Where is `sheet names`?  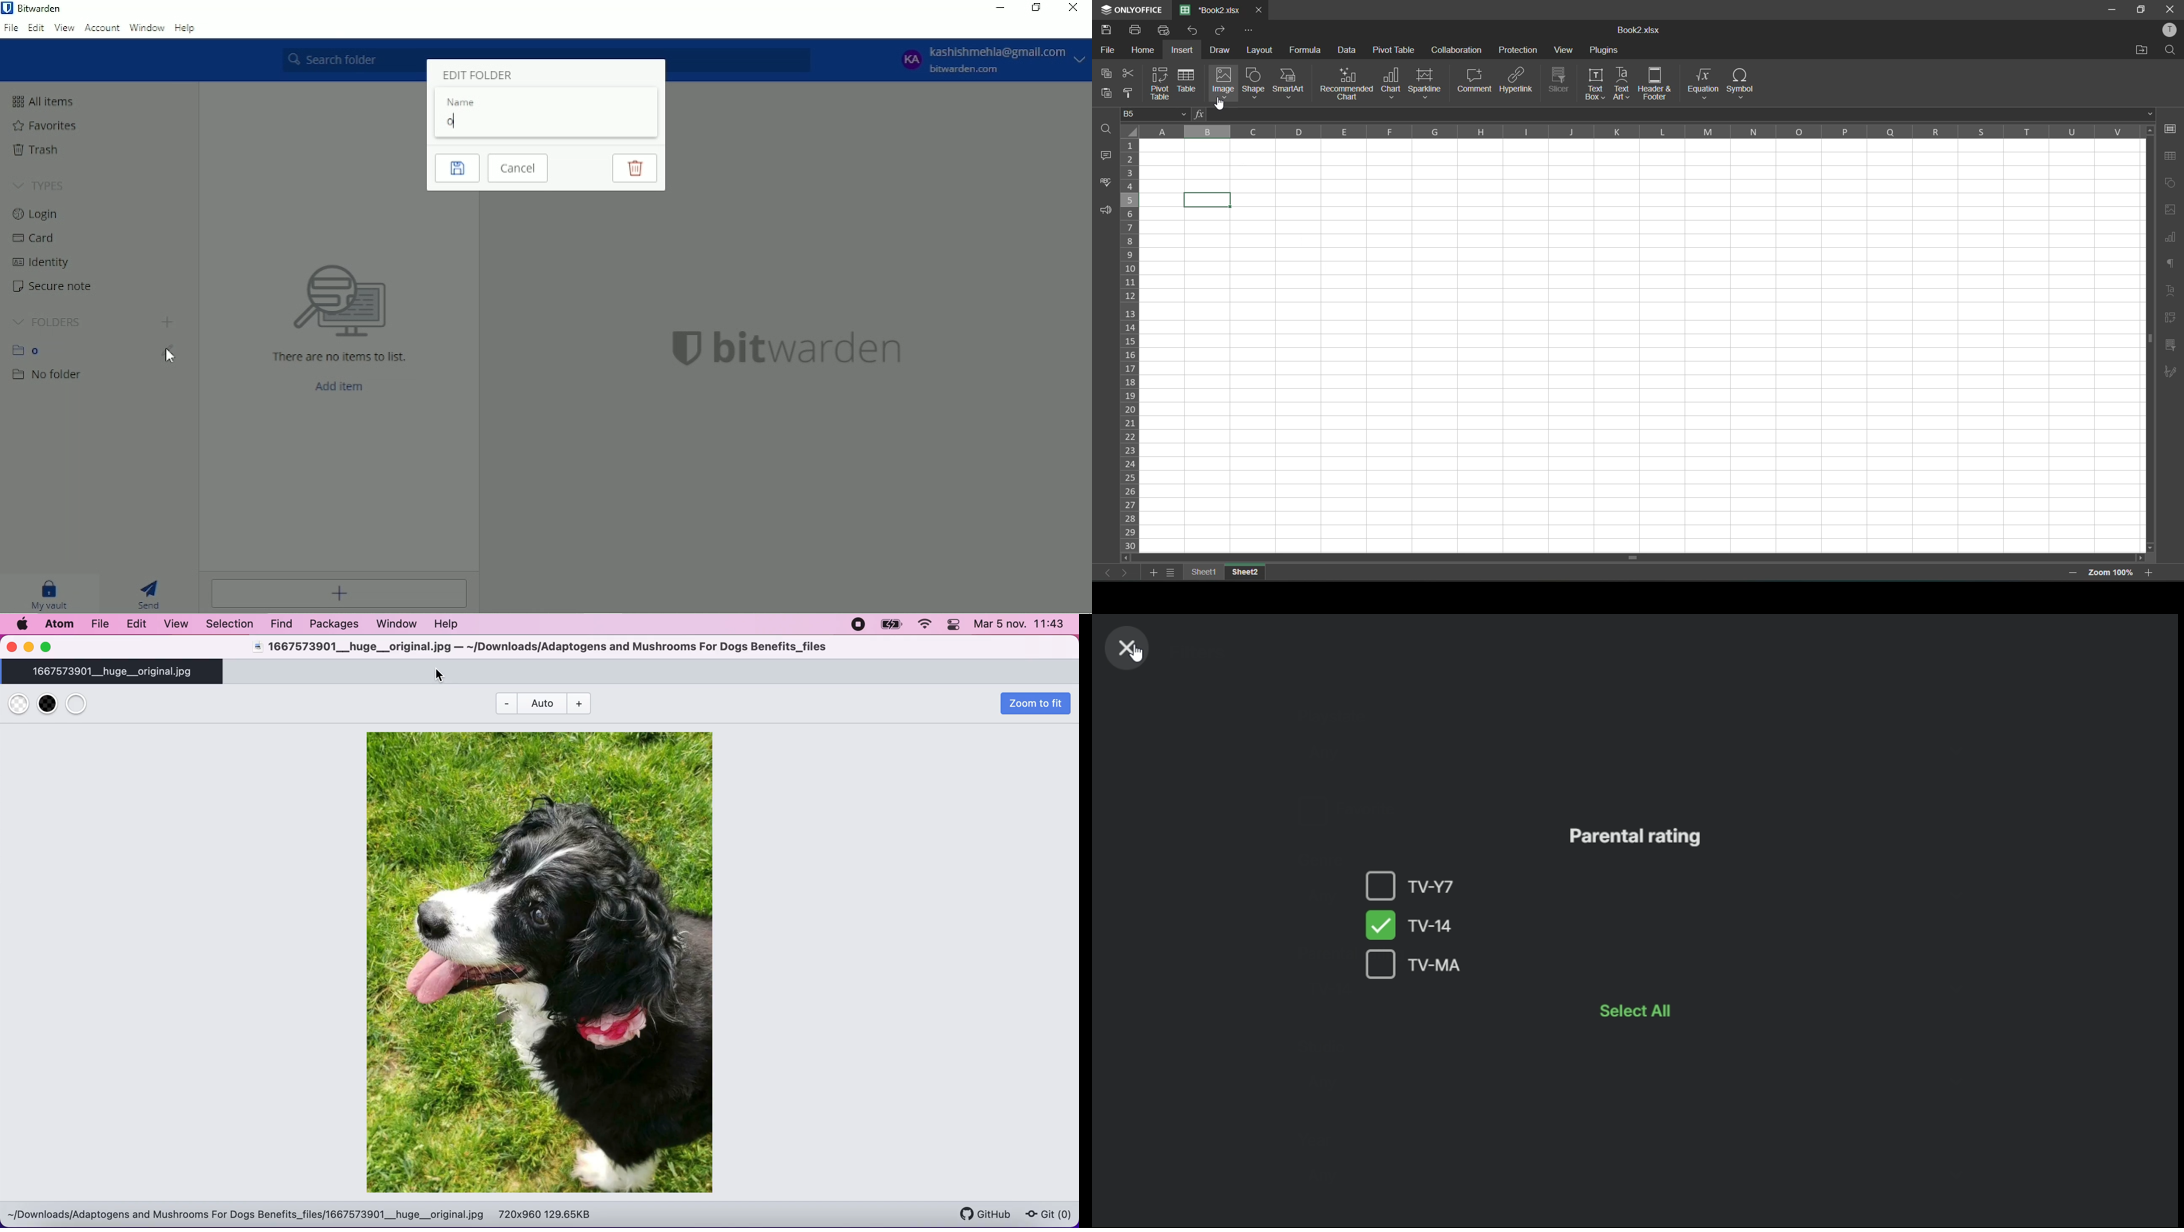 sheet names is located at coordinates (1207, 572).